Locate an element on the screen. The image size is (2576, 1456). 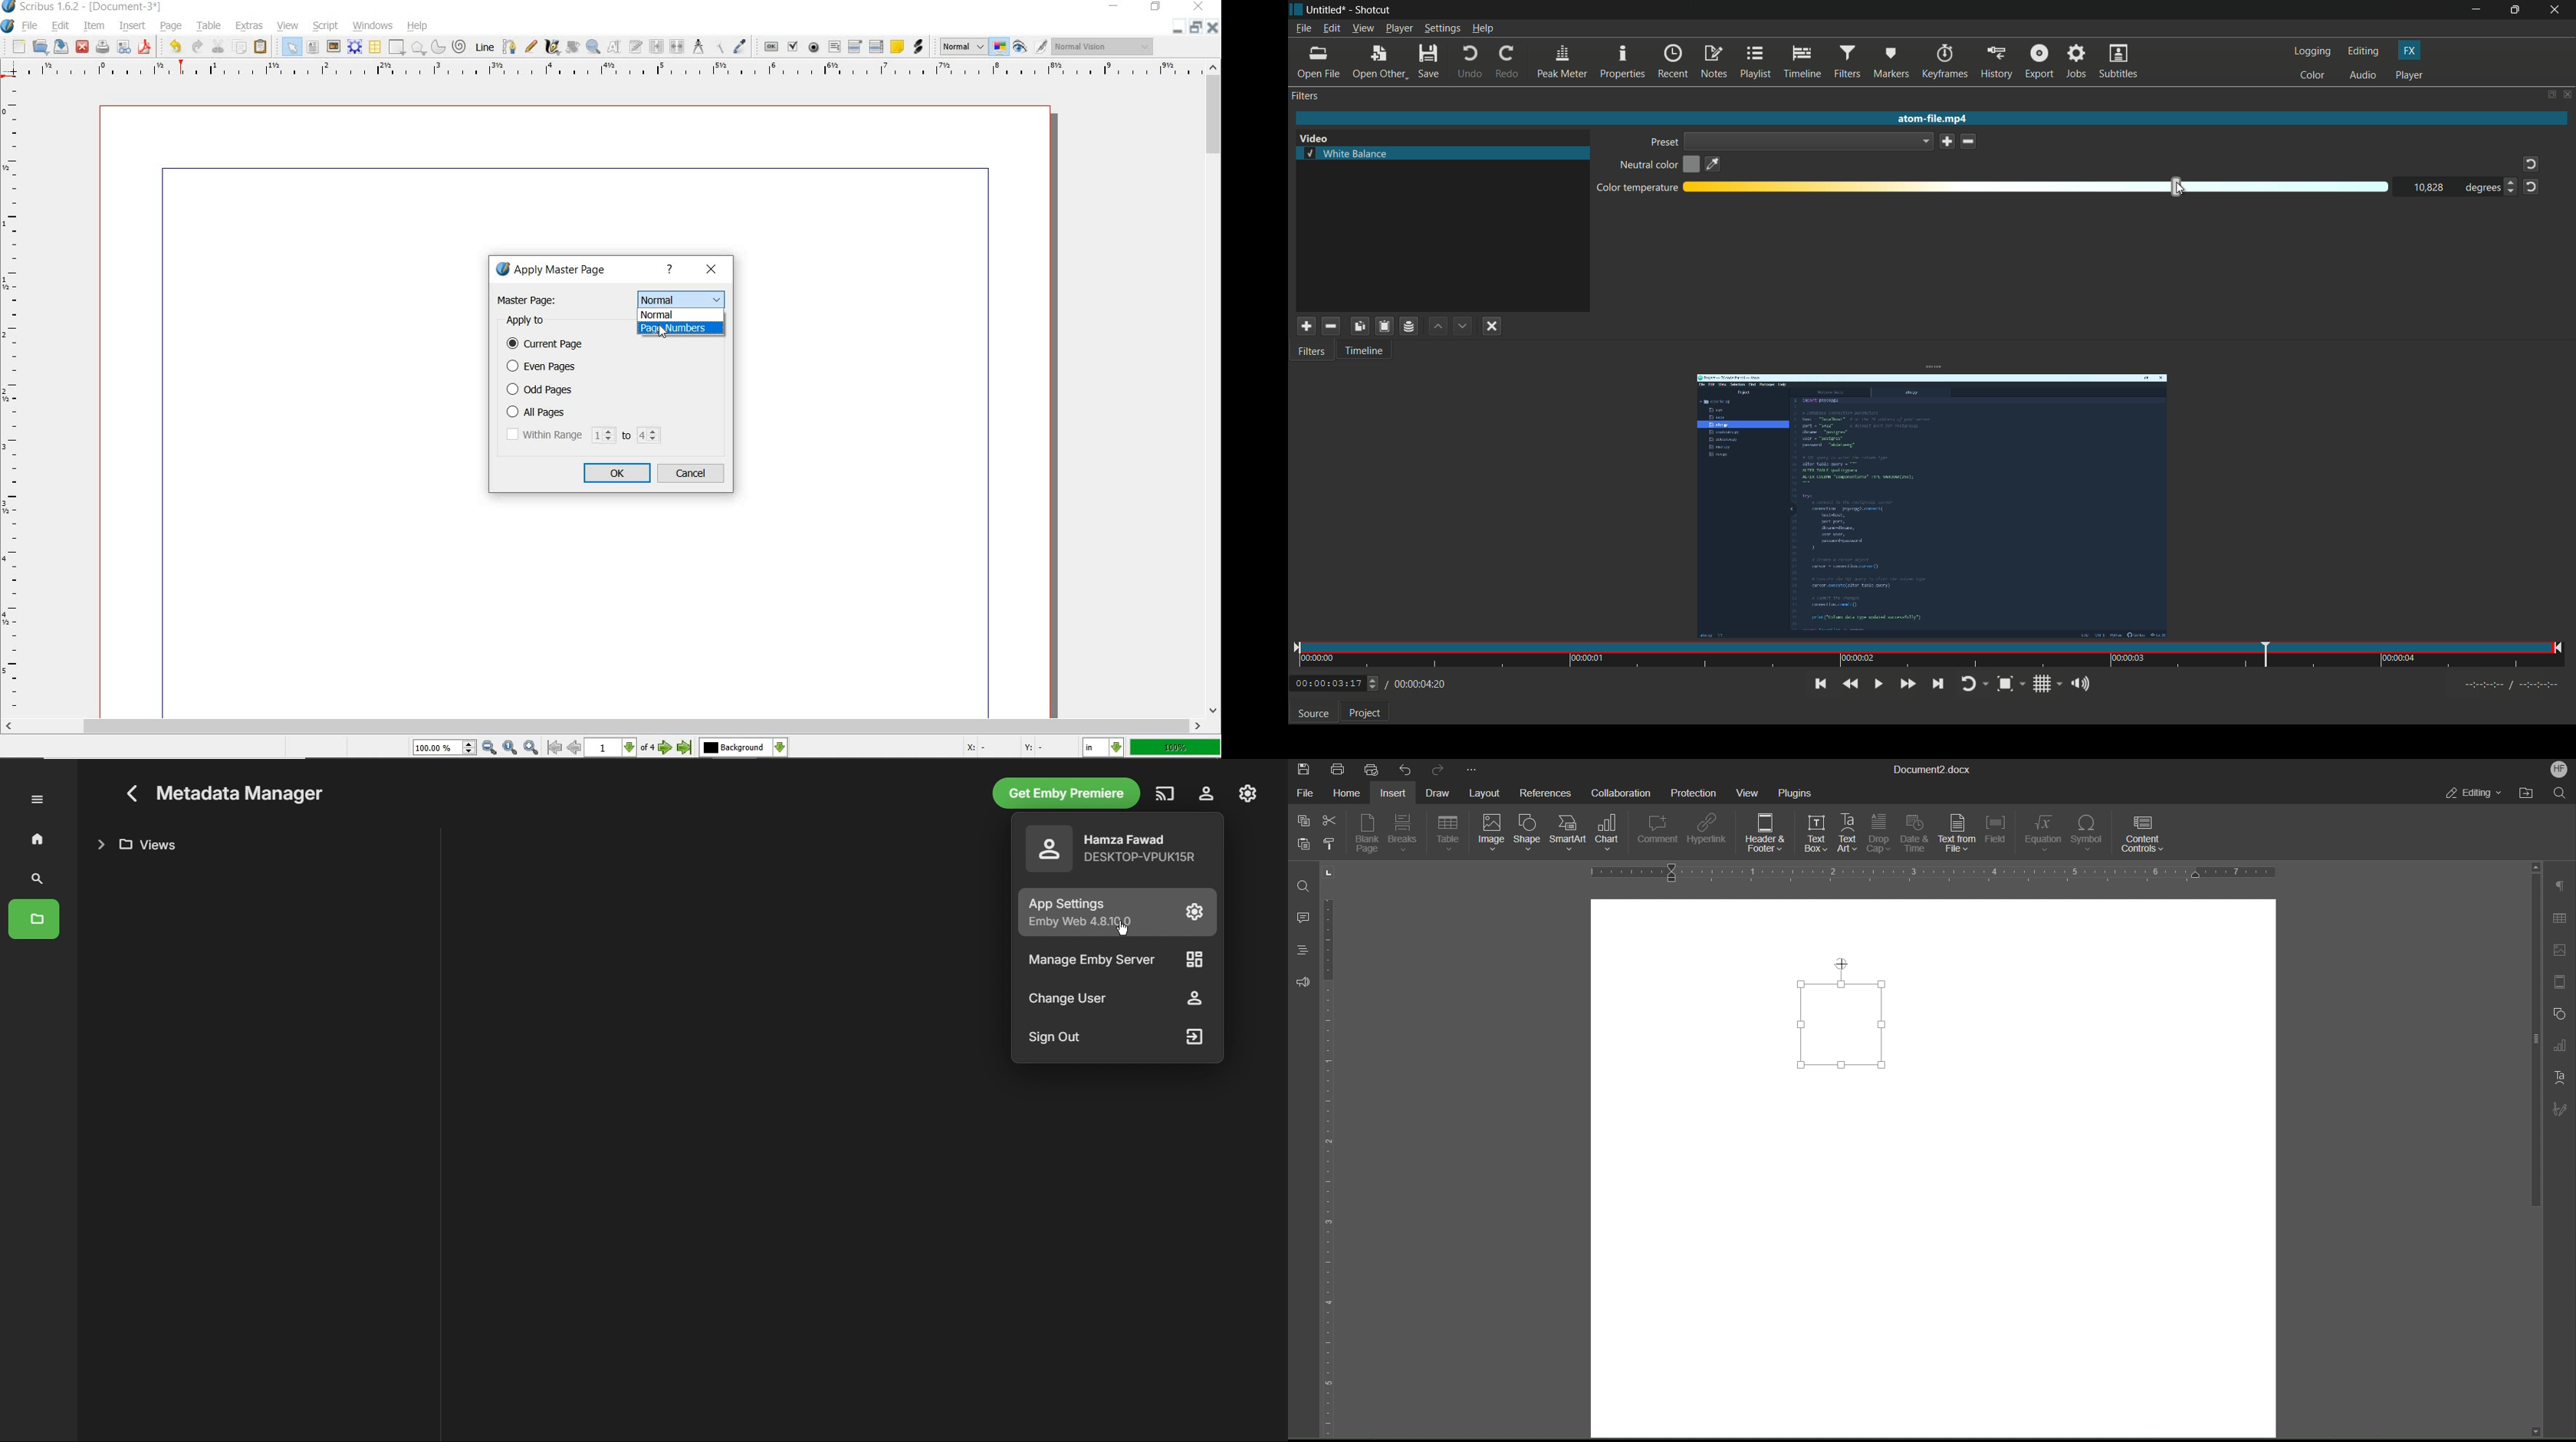
fx is located at coordinates (2409, 51).